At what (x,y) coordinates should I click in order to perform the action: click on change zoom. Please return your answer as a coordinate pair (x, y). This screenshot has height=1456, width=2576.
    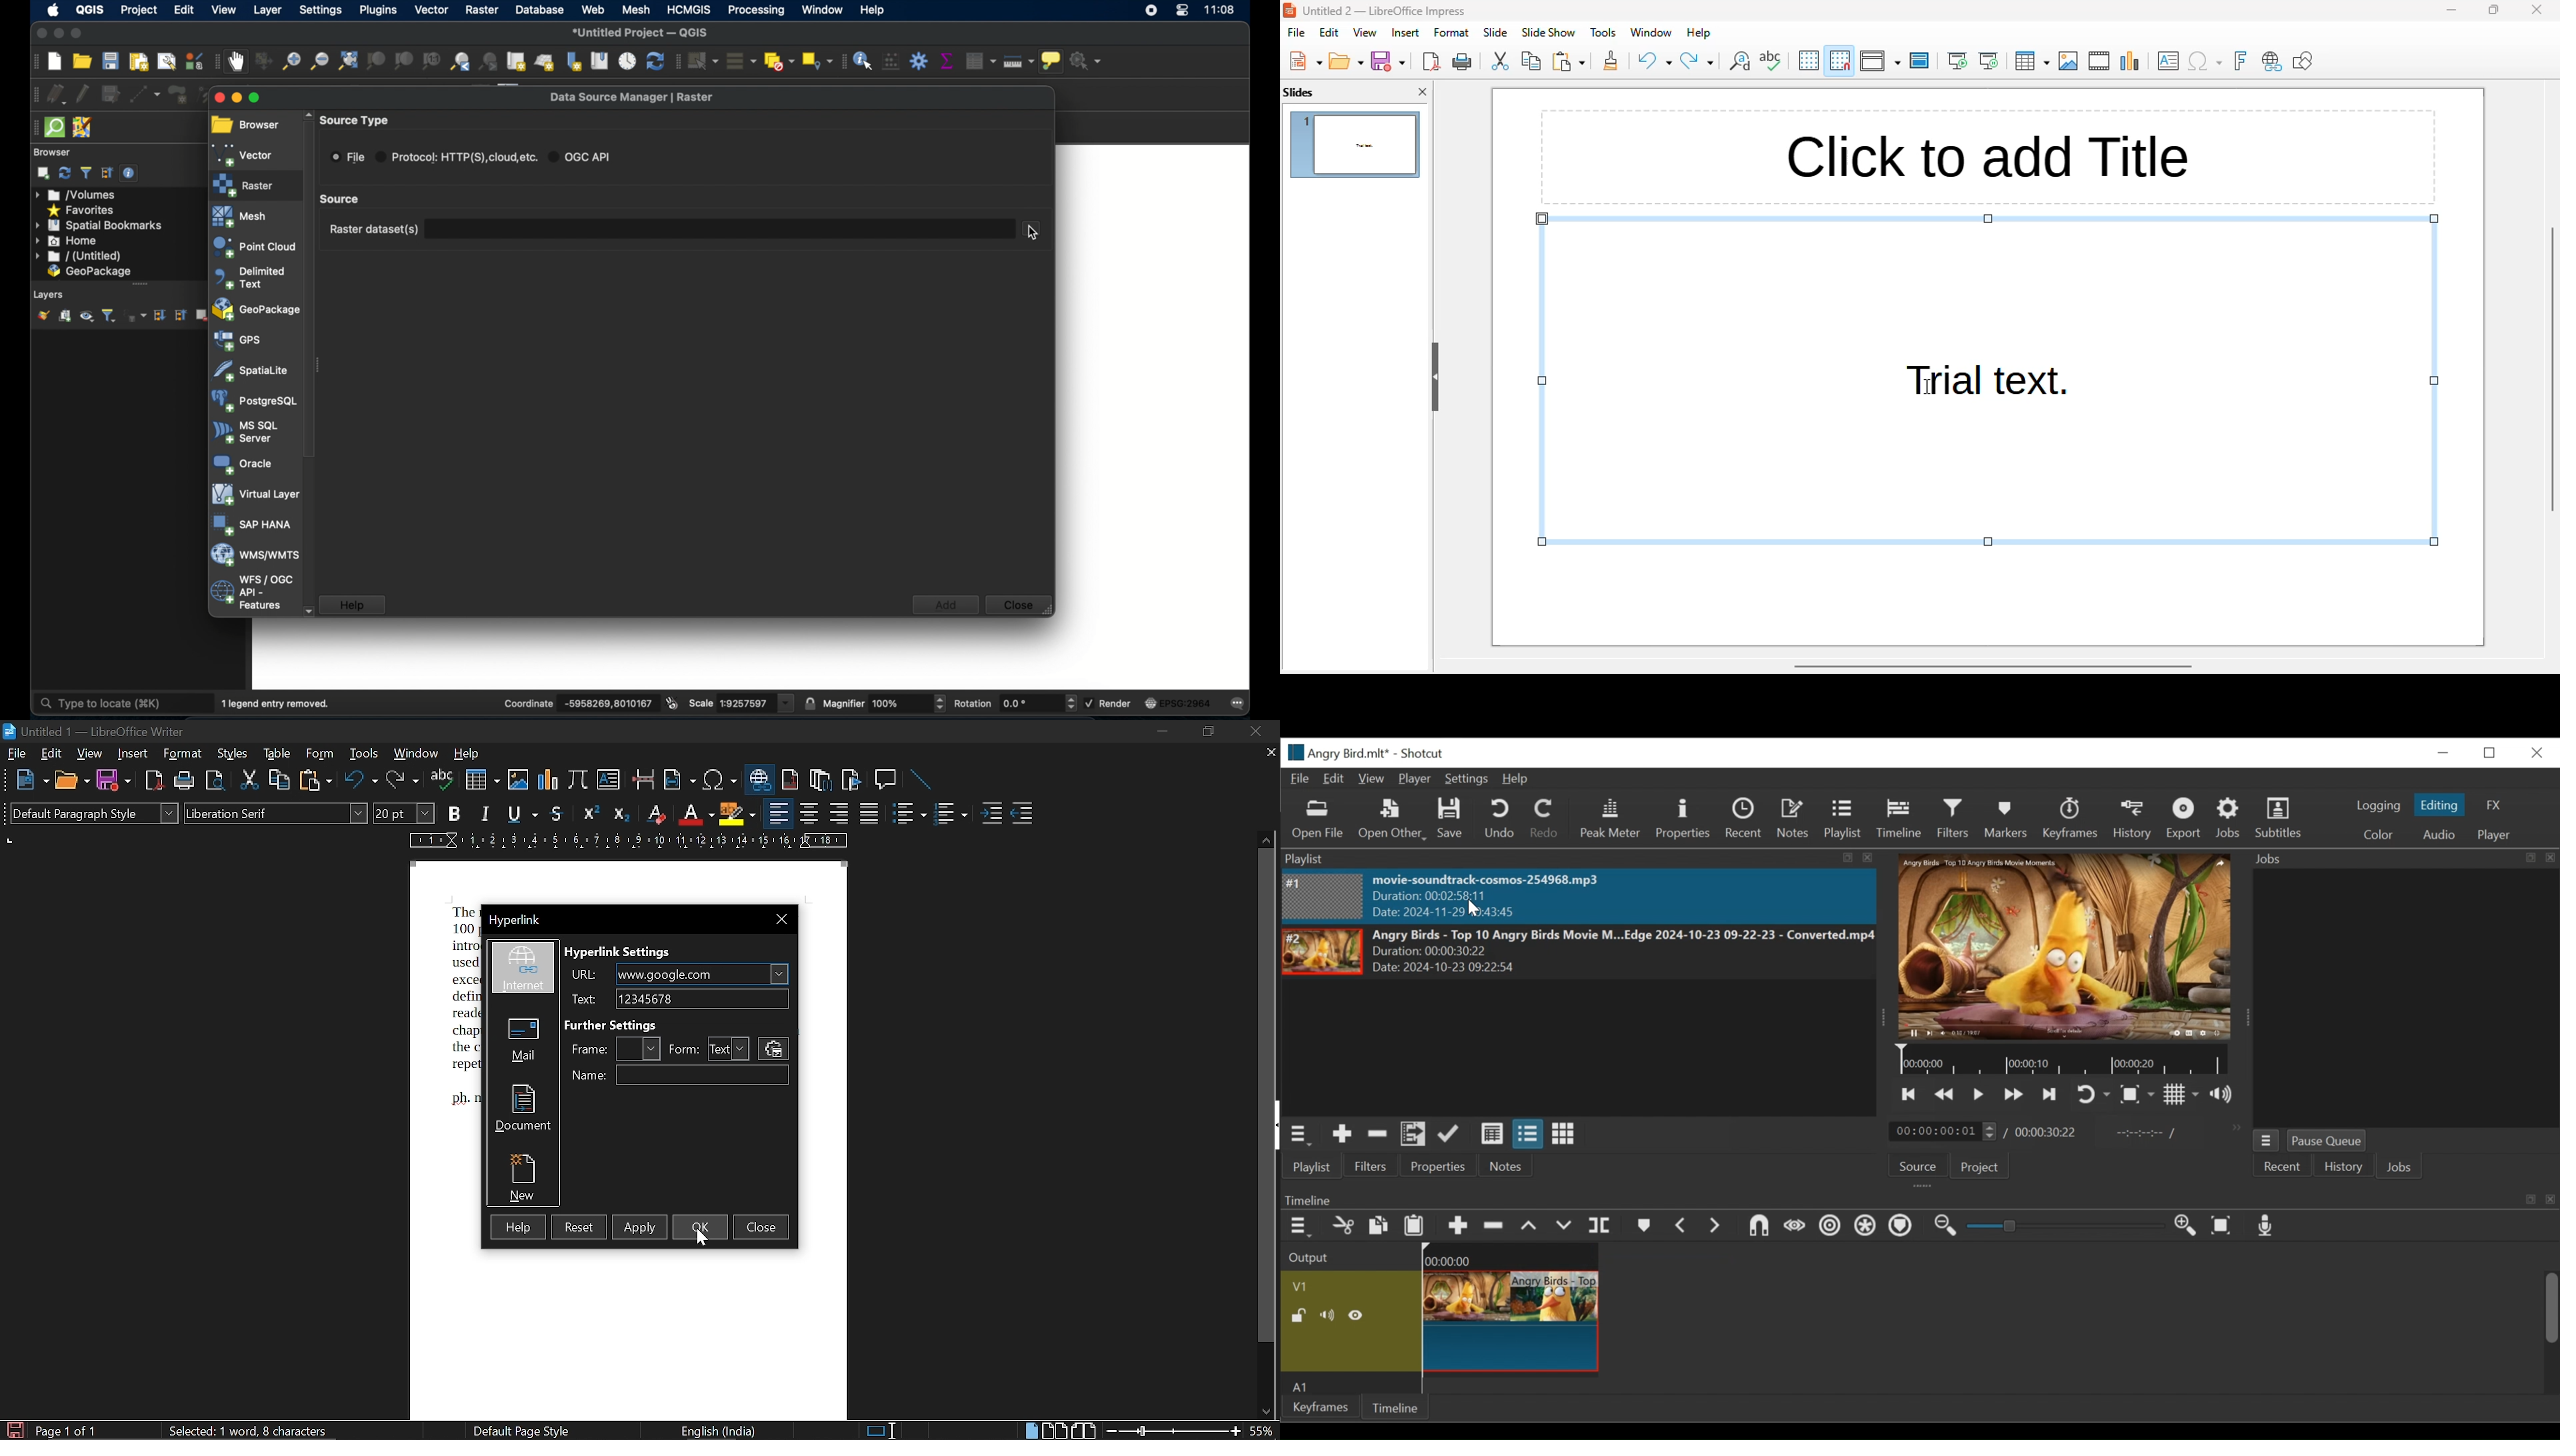
    Looking at the image, I should click on (1174, 1432).